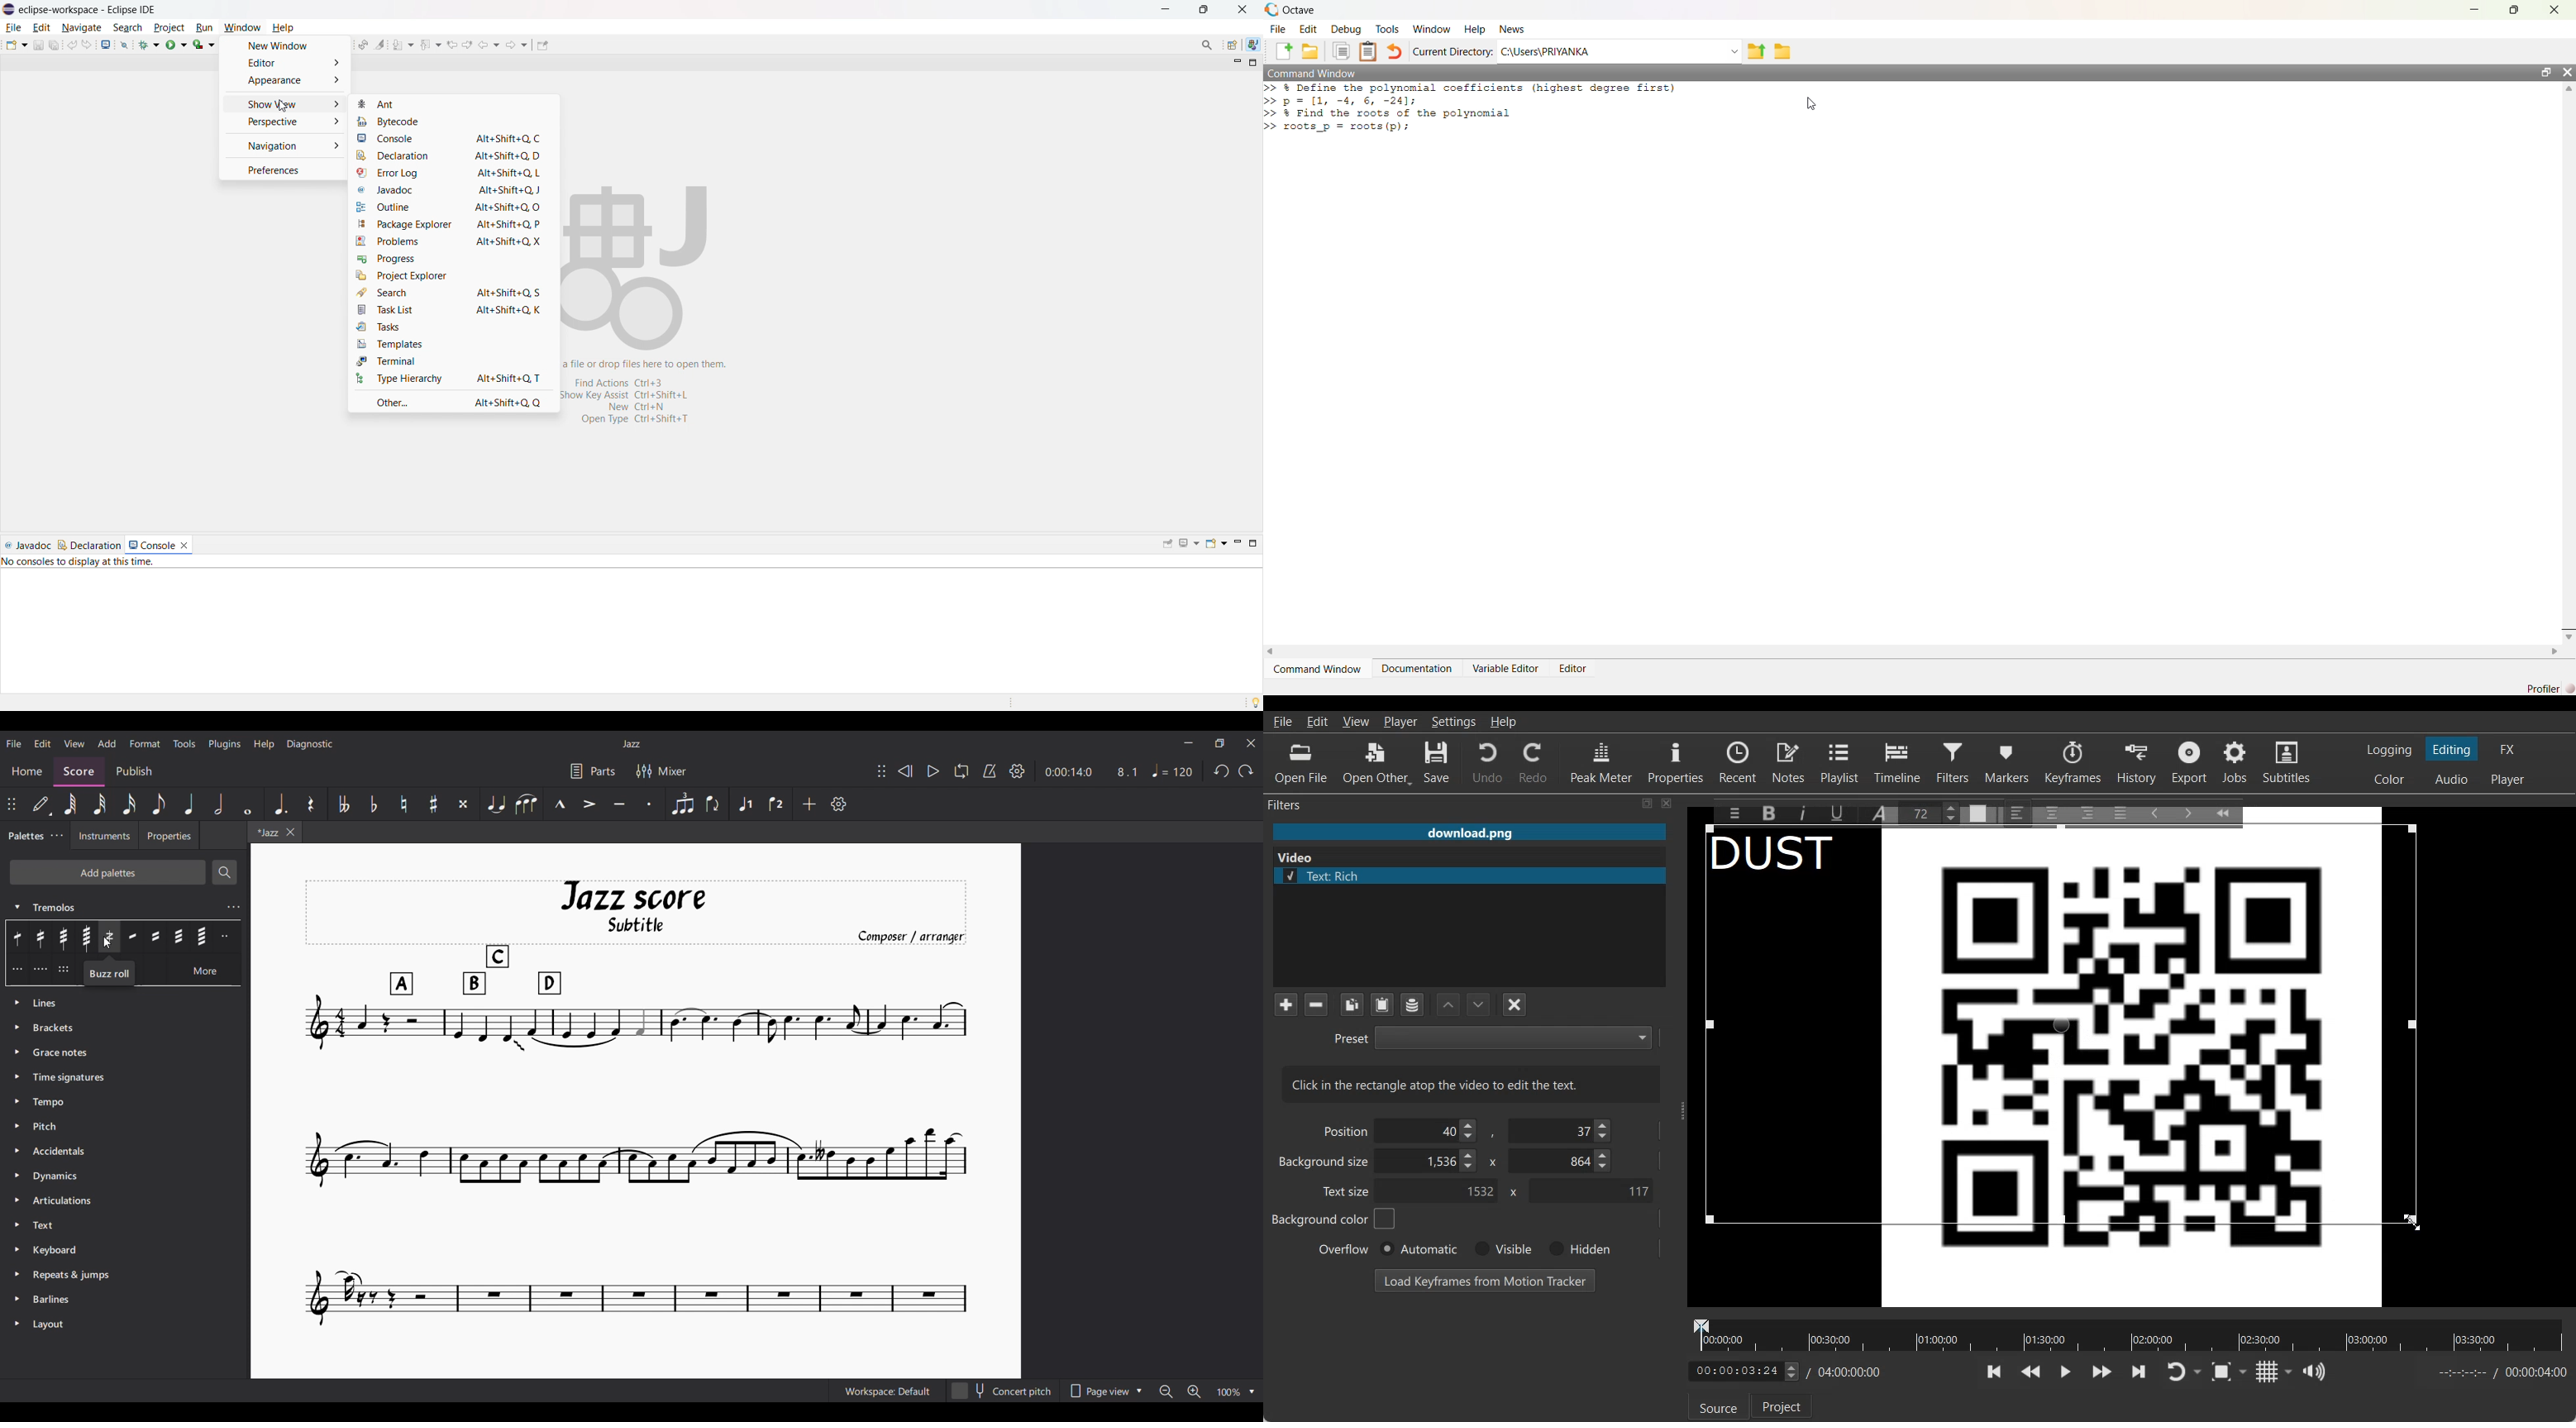 This screenshot has height=1428, width=2576. What do you see at coordinates (1255, 43) in the screenshot?
I see `java` at bounding box center [1255, 43].